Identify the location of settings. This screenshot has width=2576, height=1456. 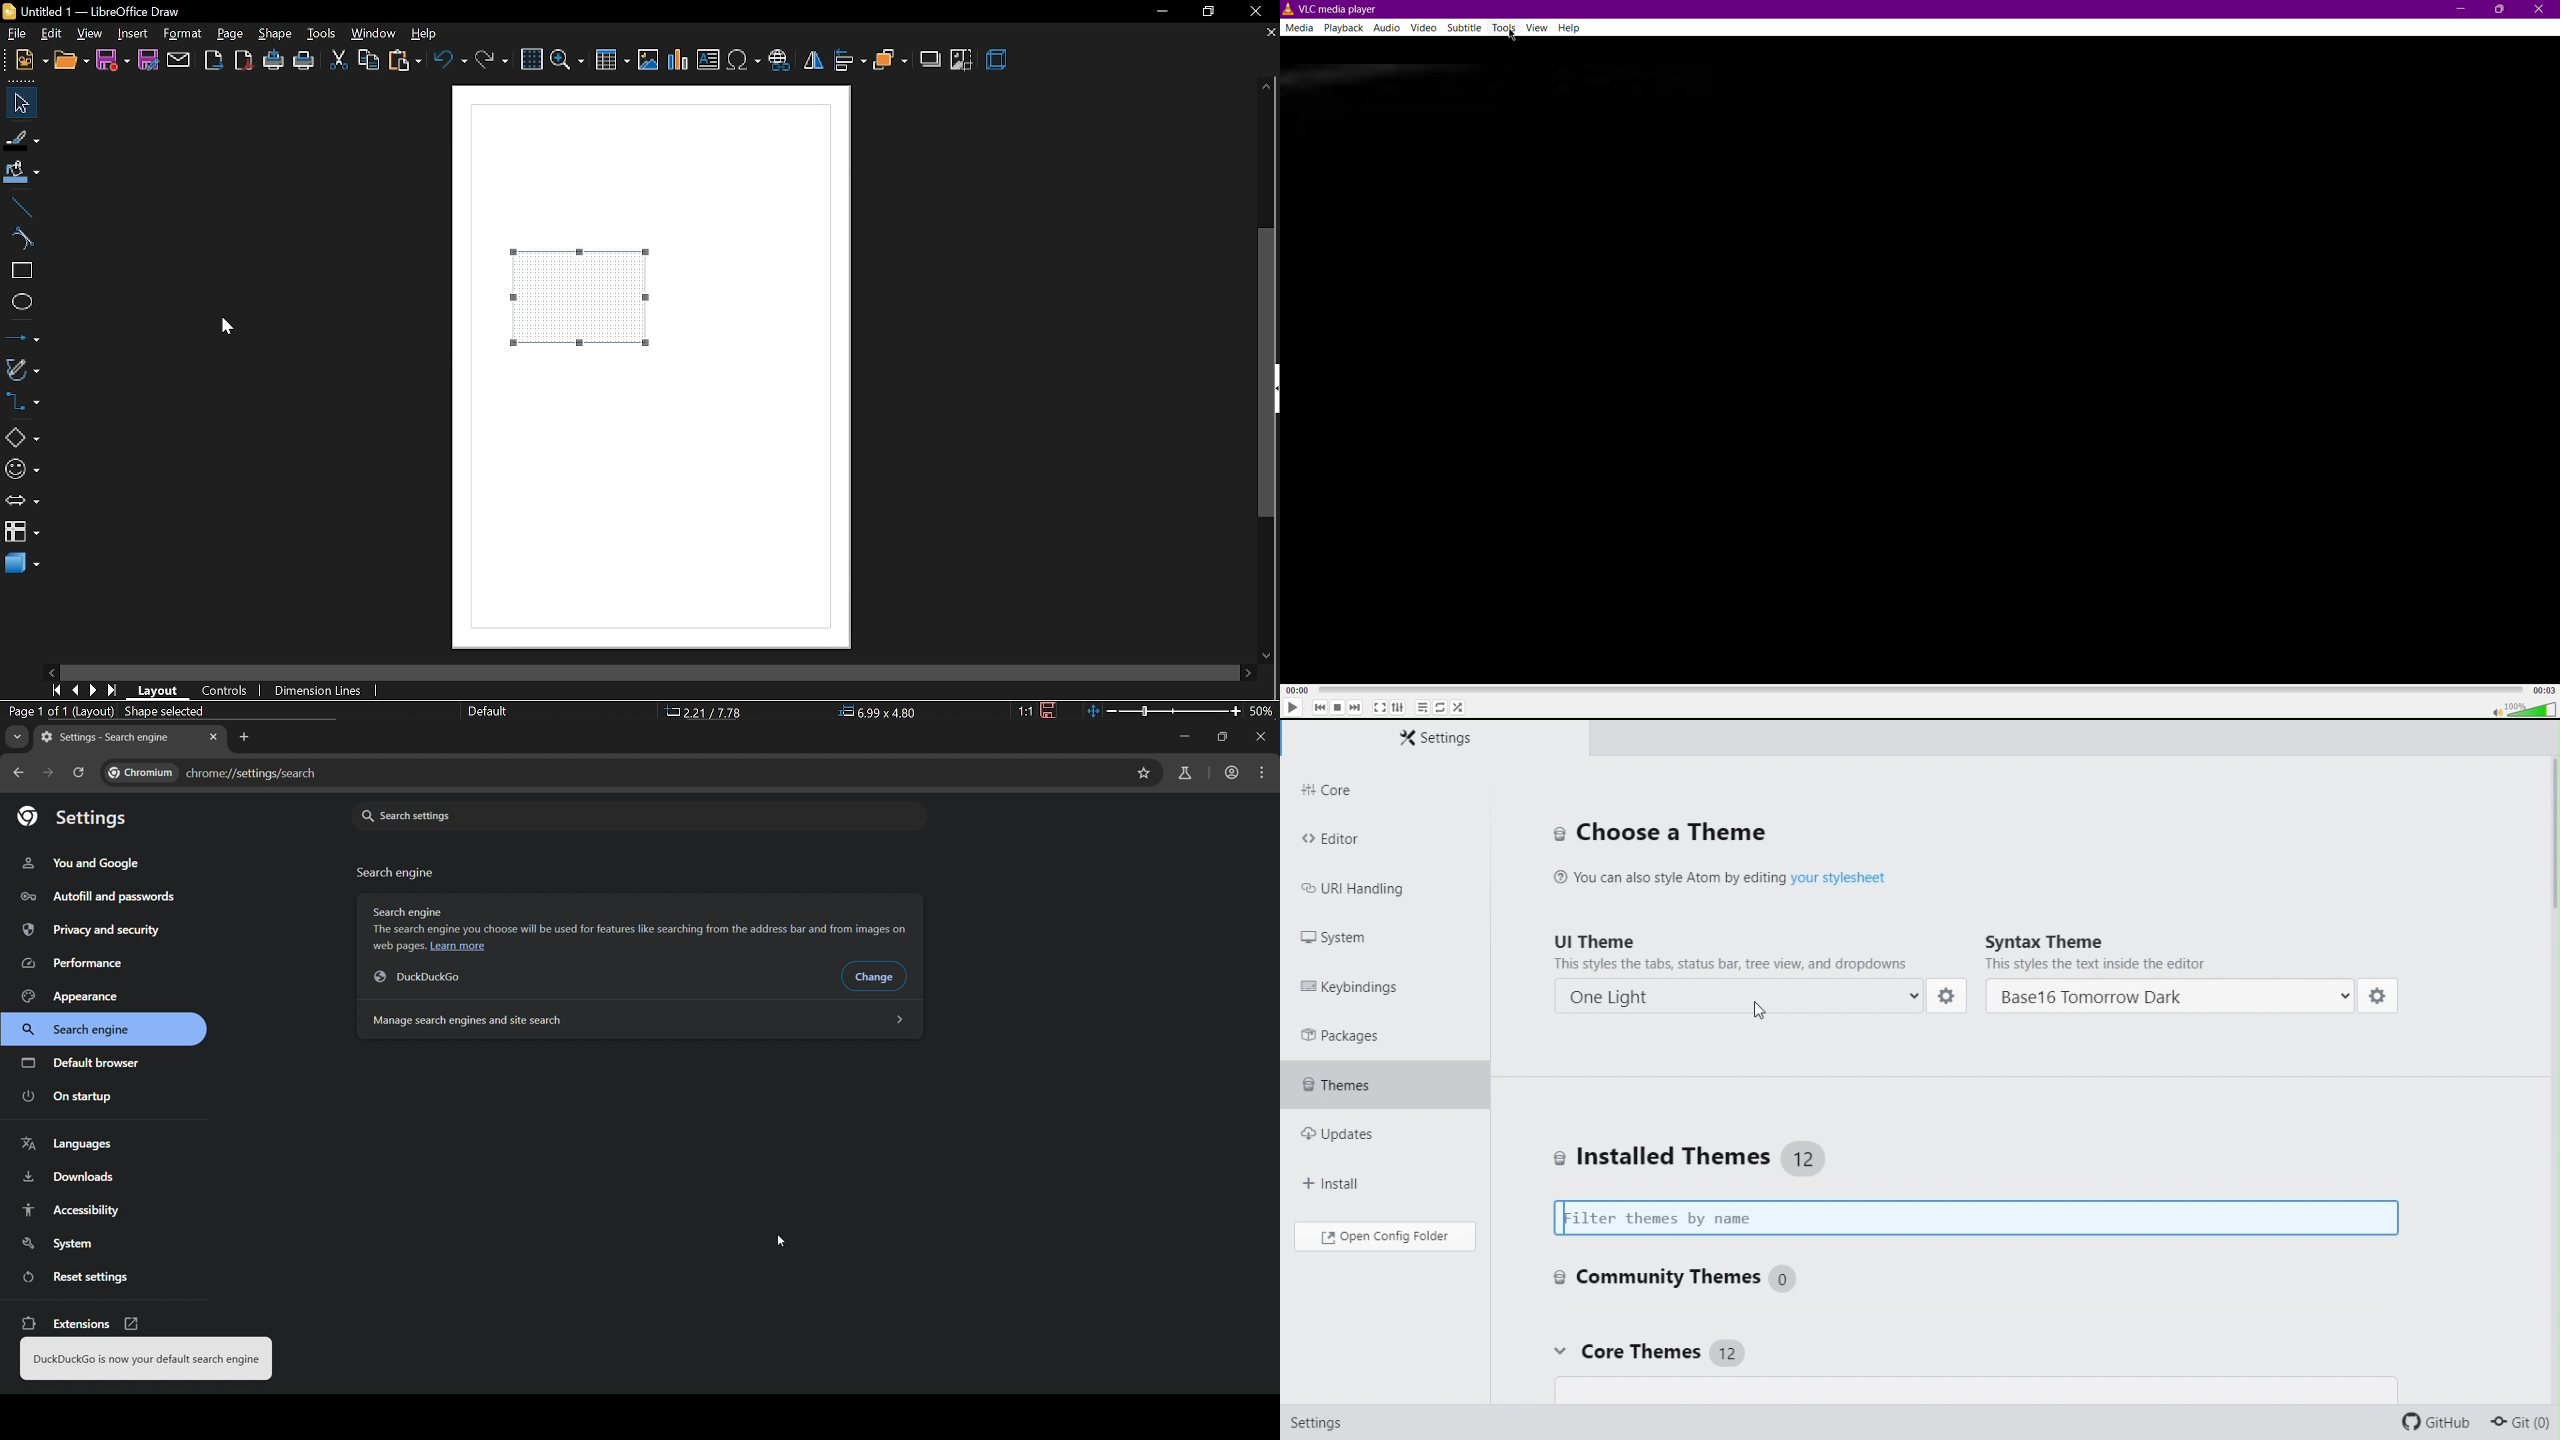
(2379, 1000).